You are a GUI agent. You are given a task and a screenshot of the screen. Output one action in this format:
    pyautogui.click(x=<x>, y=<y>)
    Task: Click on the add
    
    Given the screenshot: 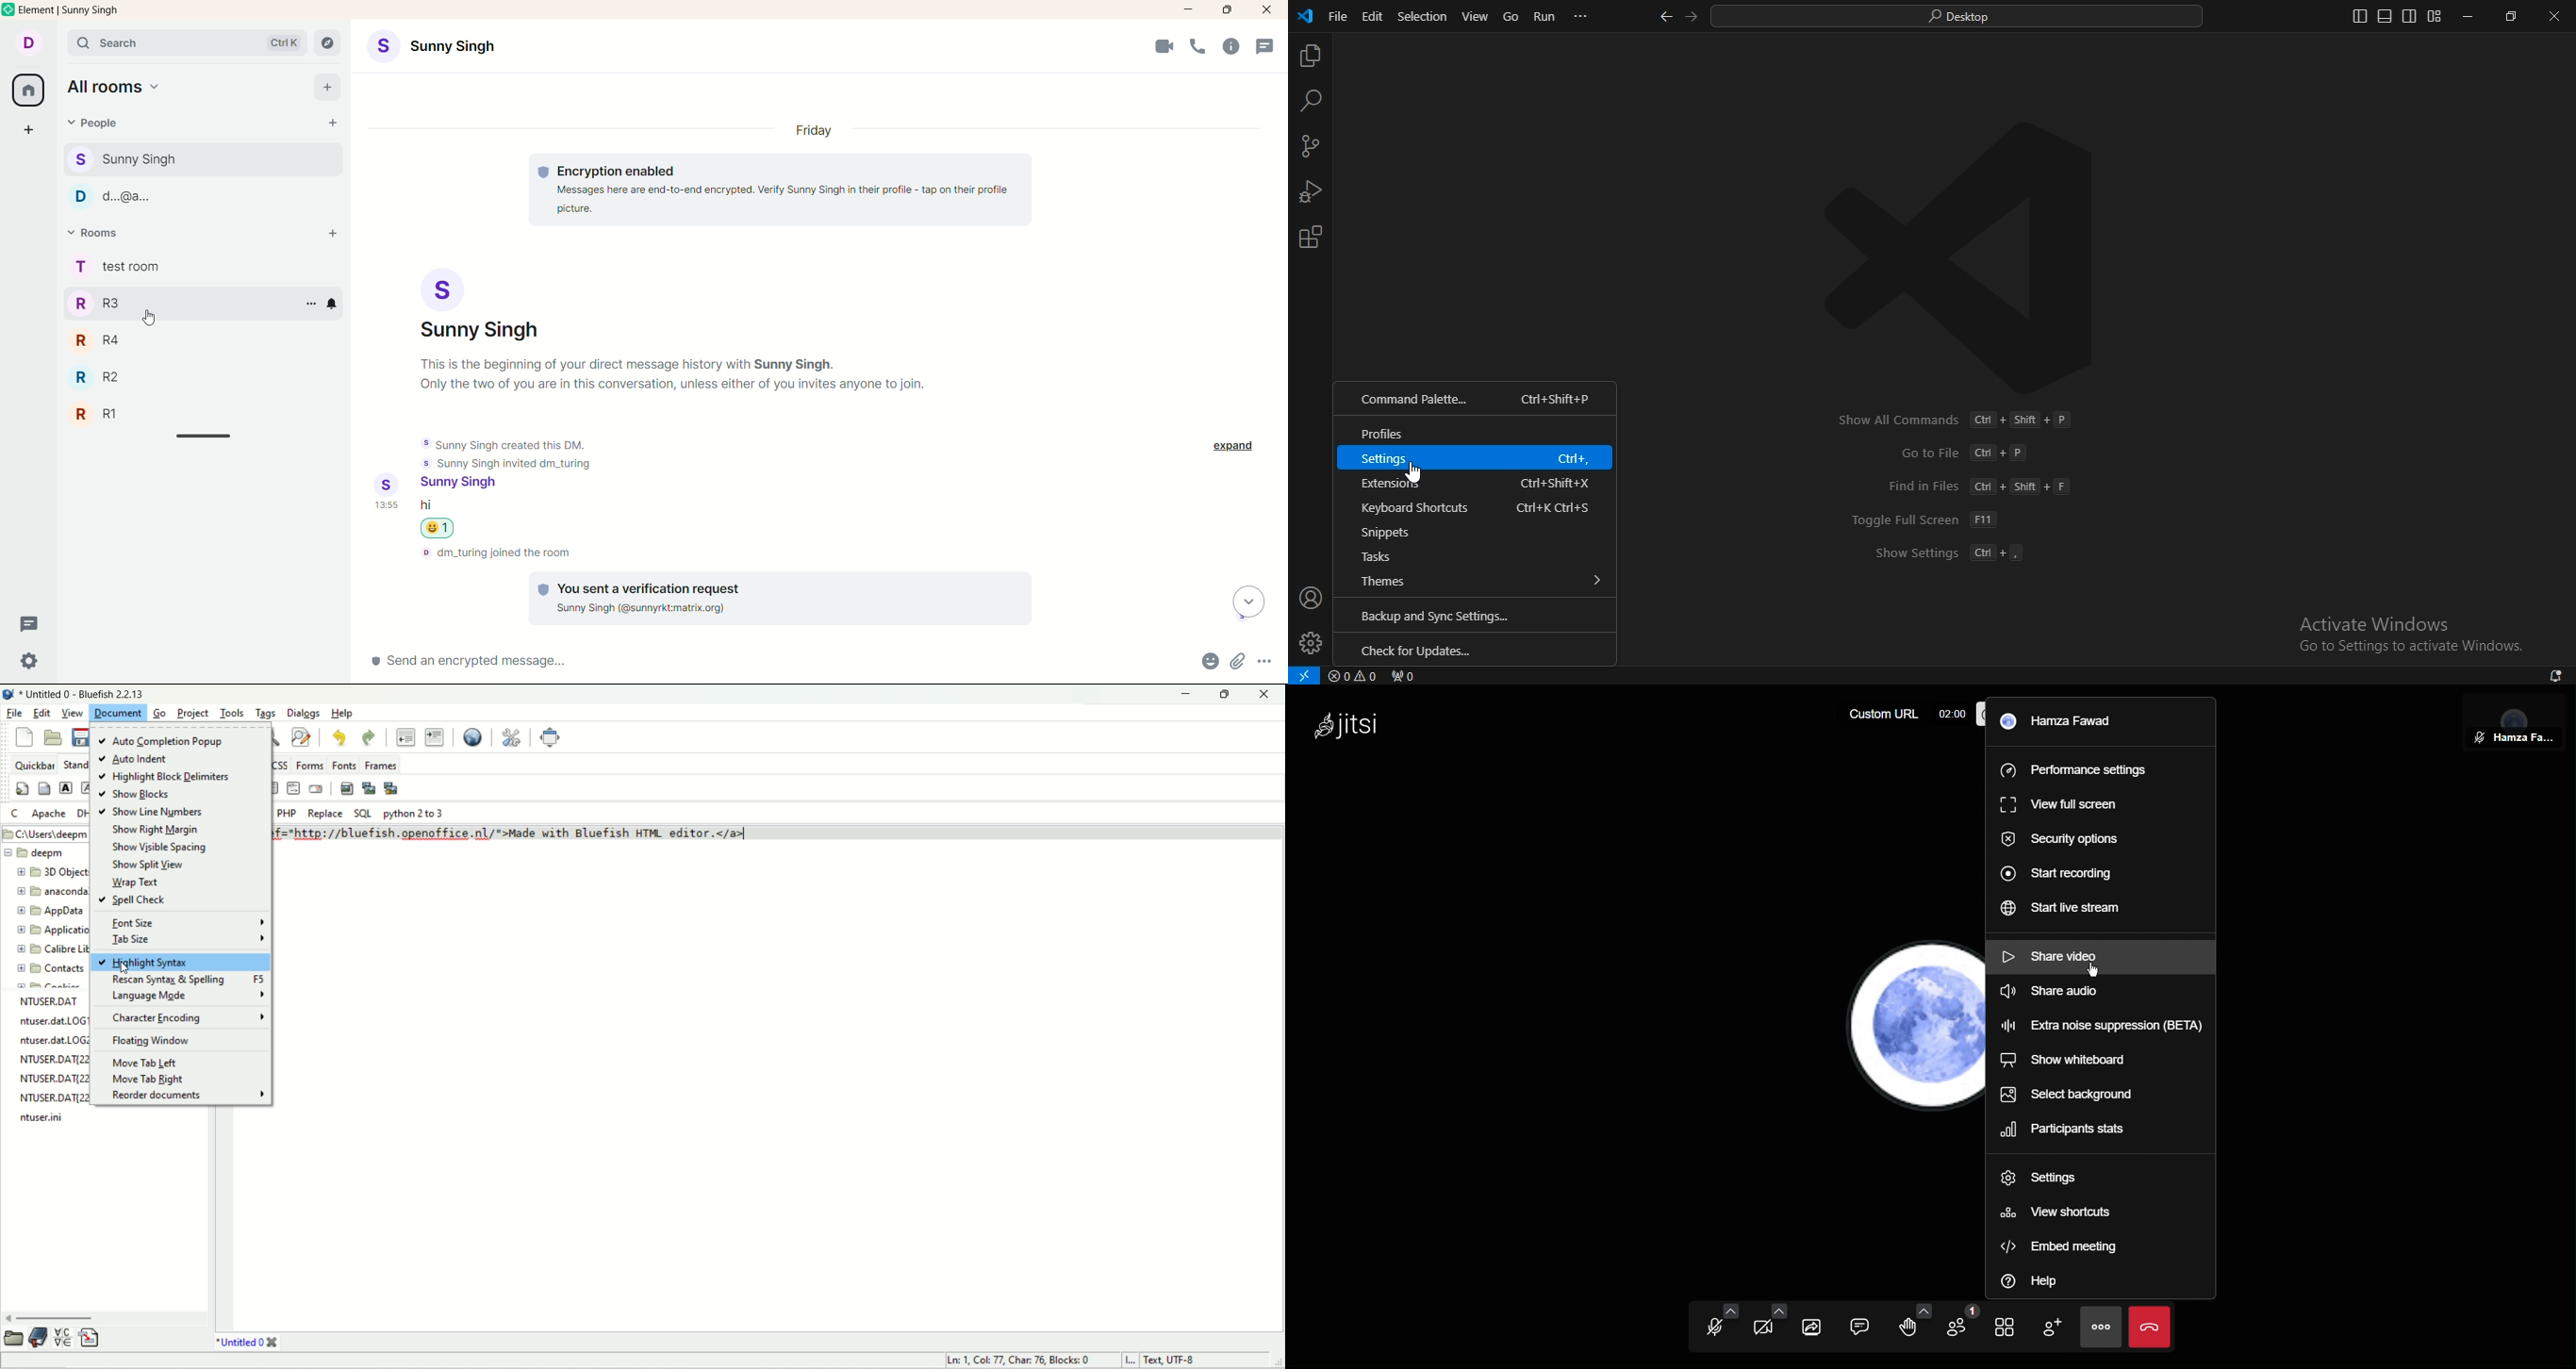 What is the action you would take?
    pyautogui.click(x=331, y=237)
    